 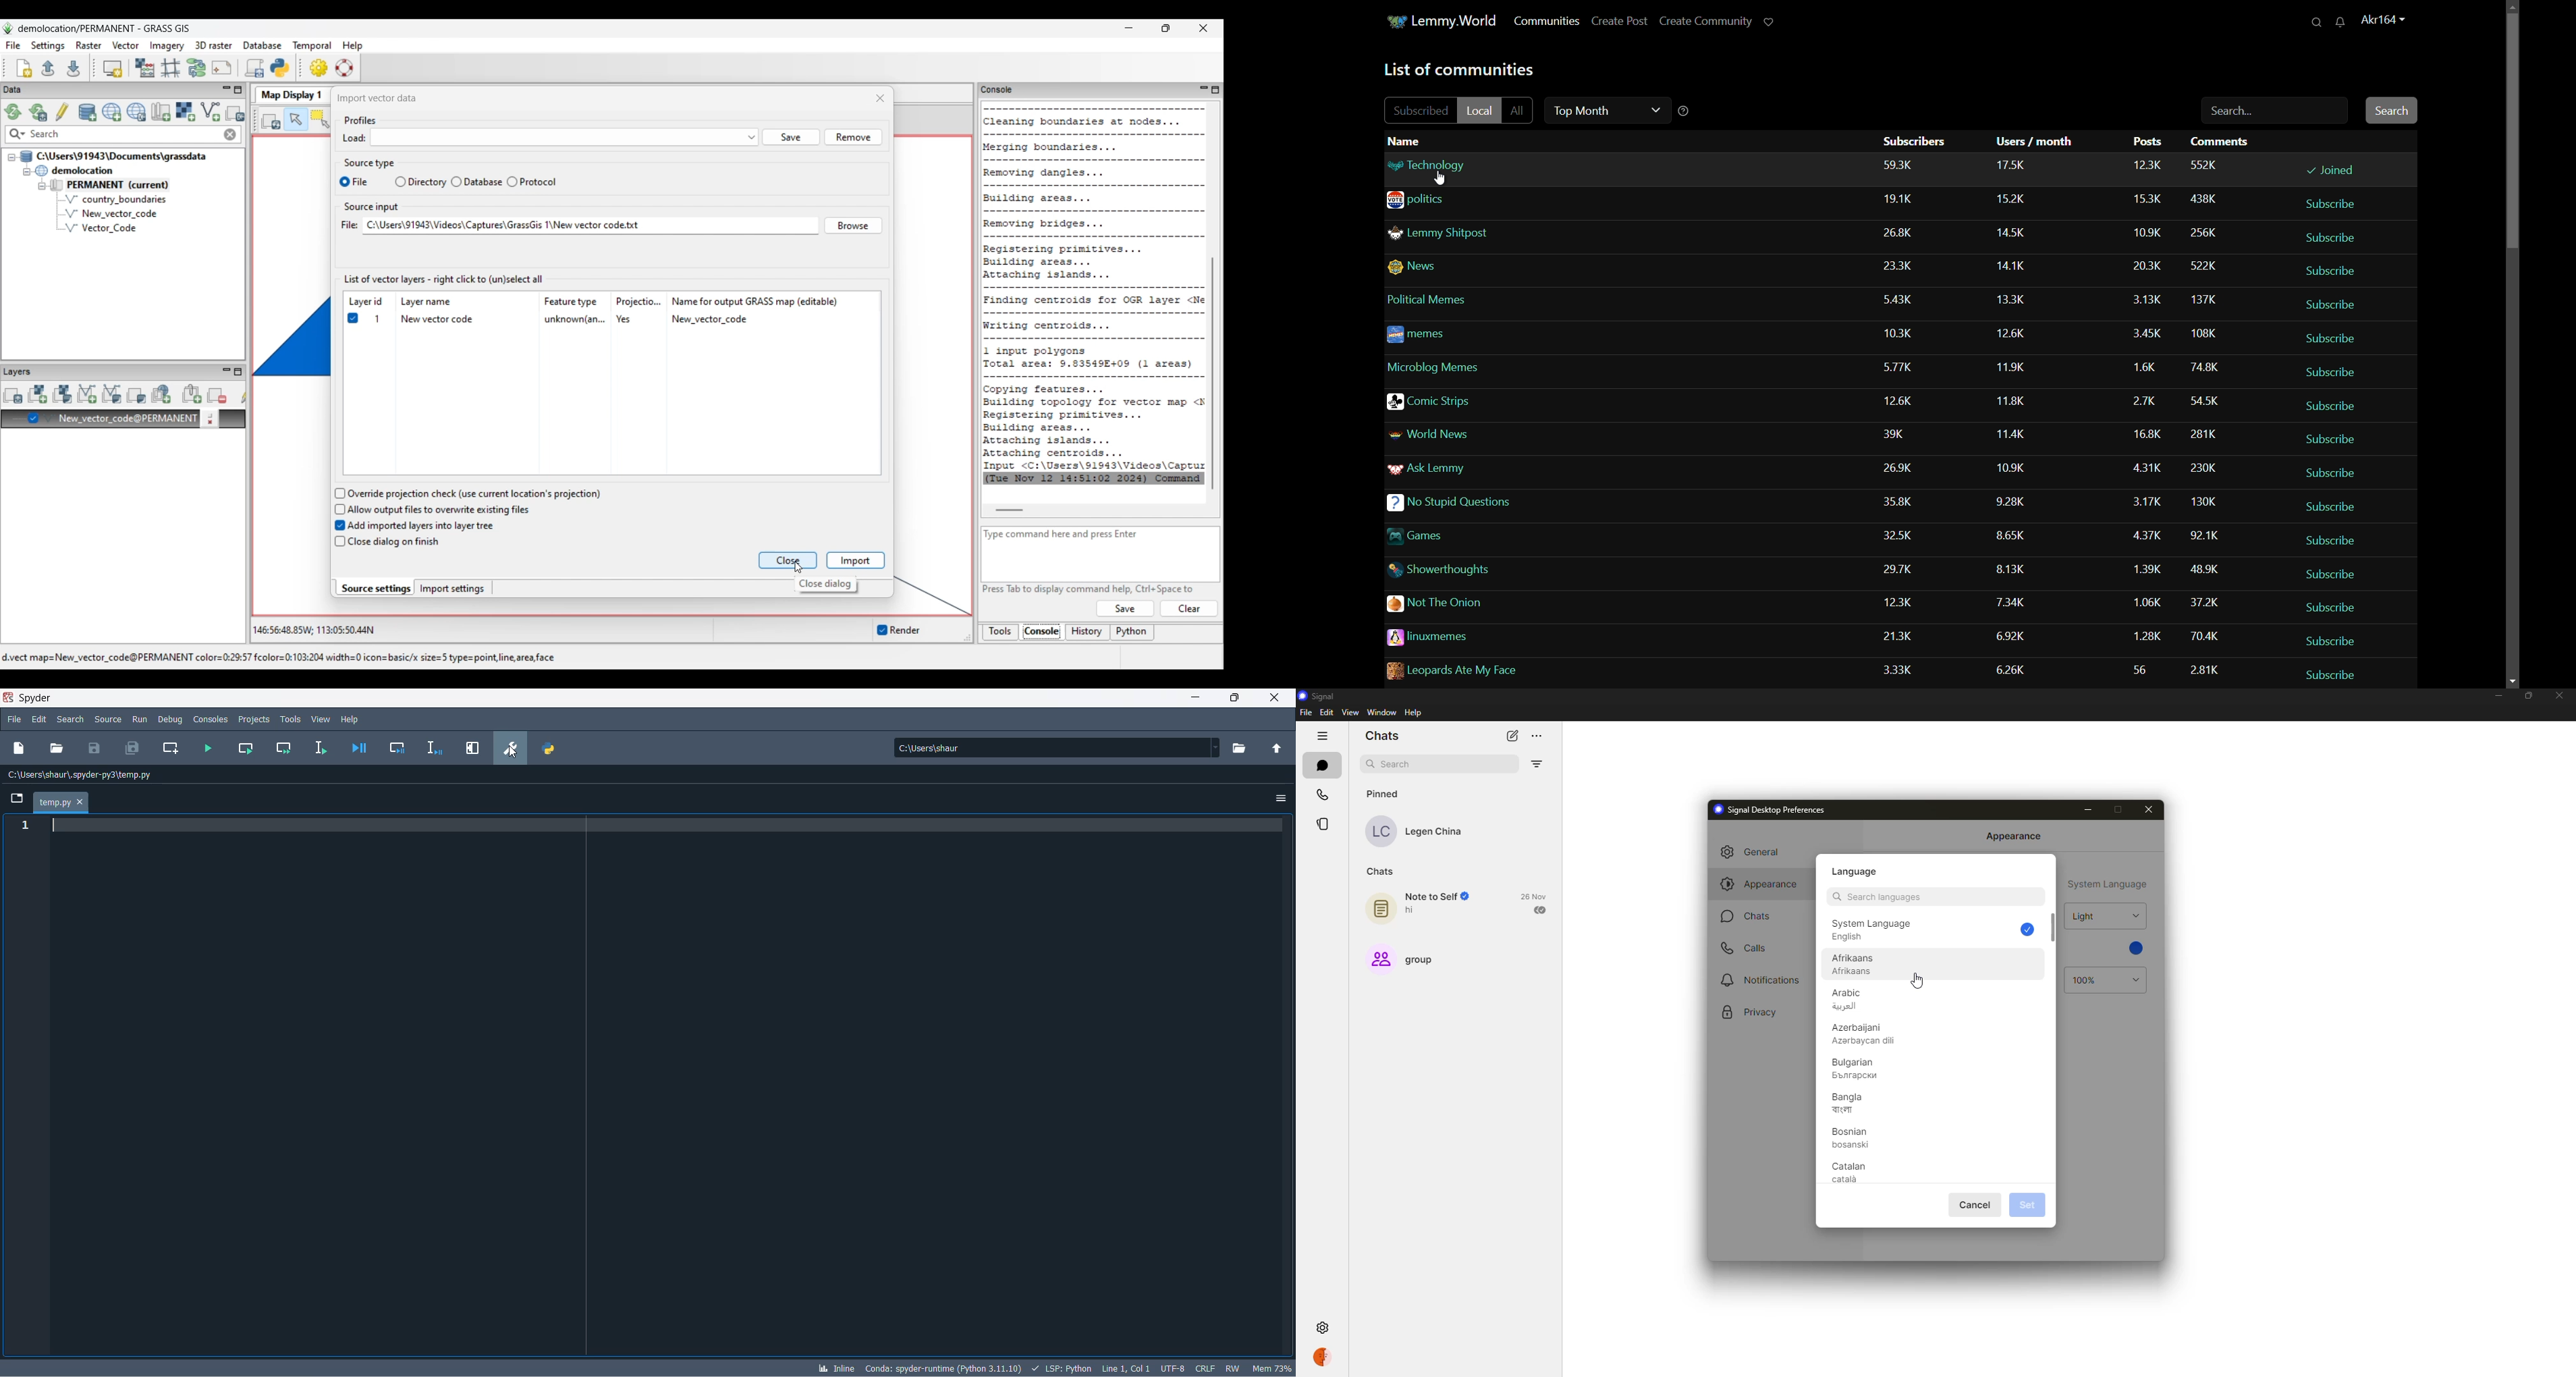 I want to click on working directory, so click(x=1242, y=749).